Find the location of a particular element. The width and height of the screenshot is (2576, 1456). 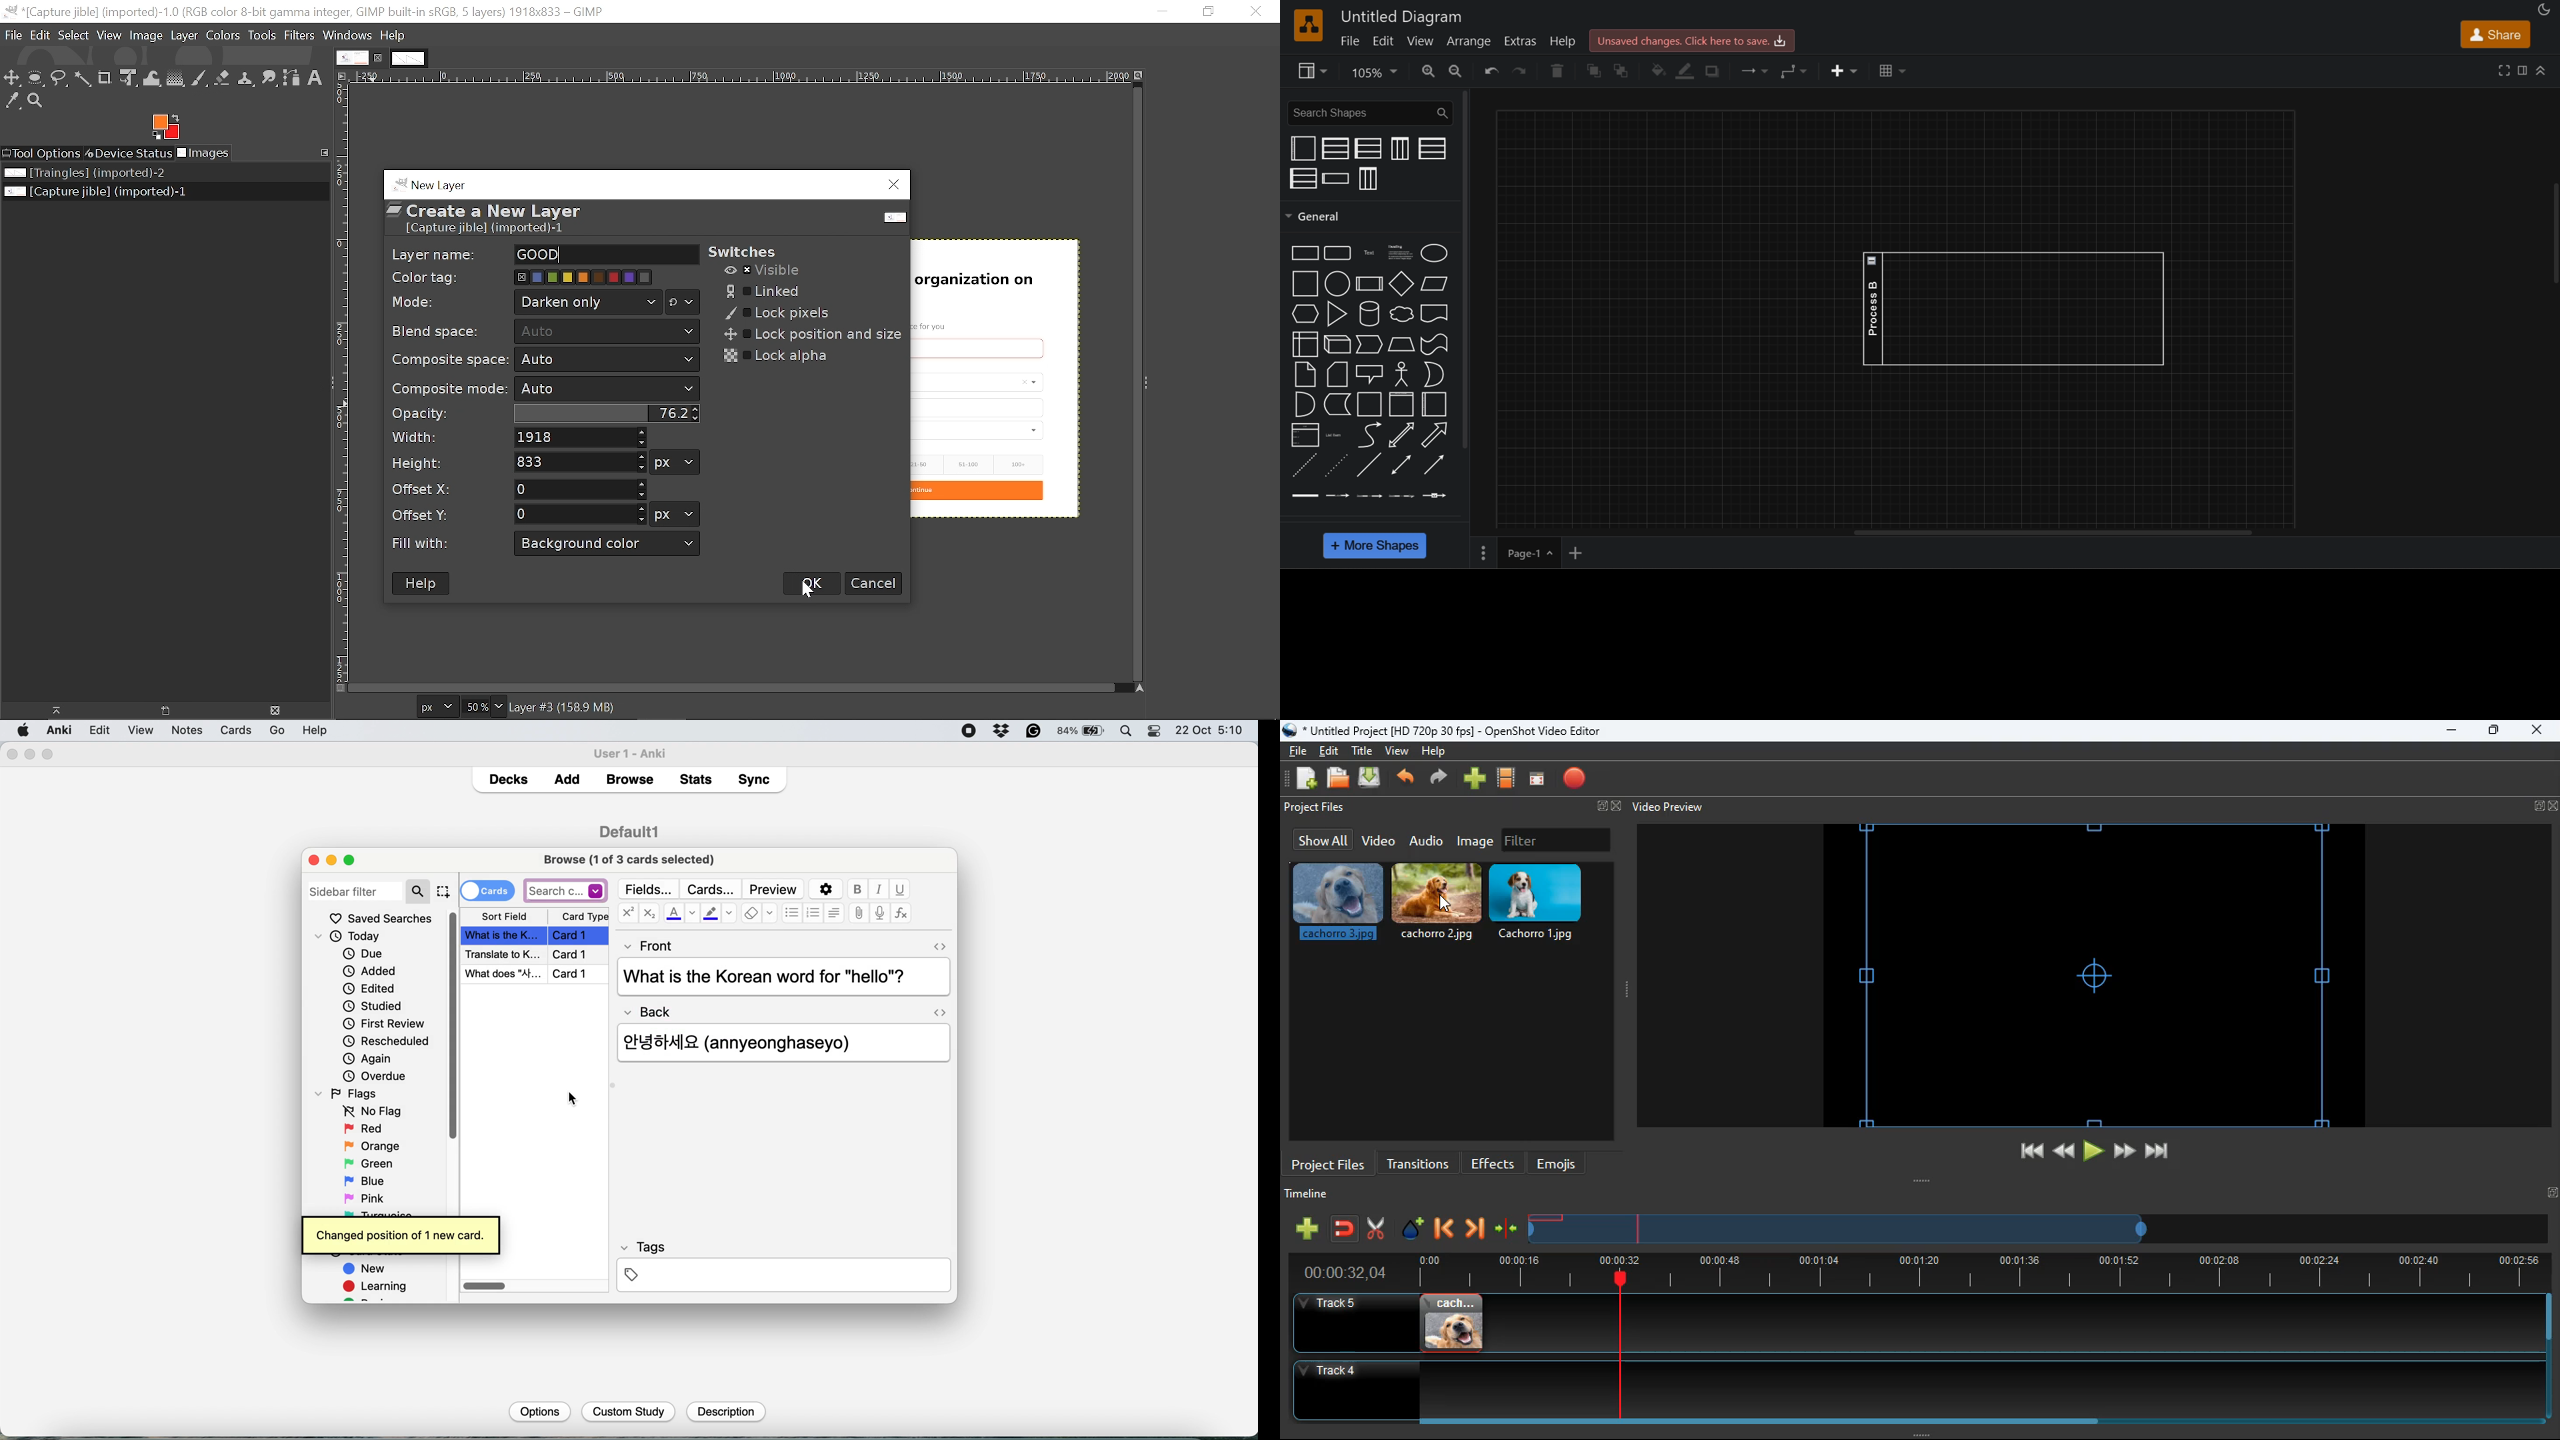

data storage is located at coordinates (1337, 405).